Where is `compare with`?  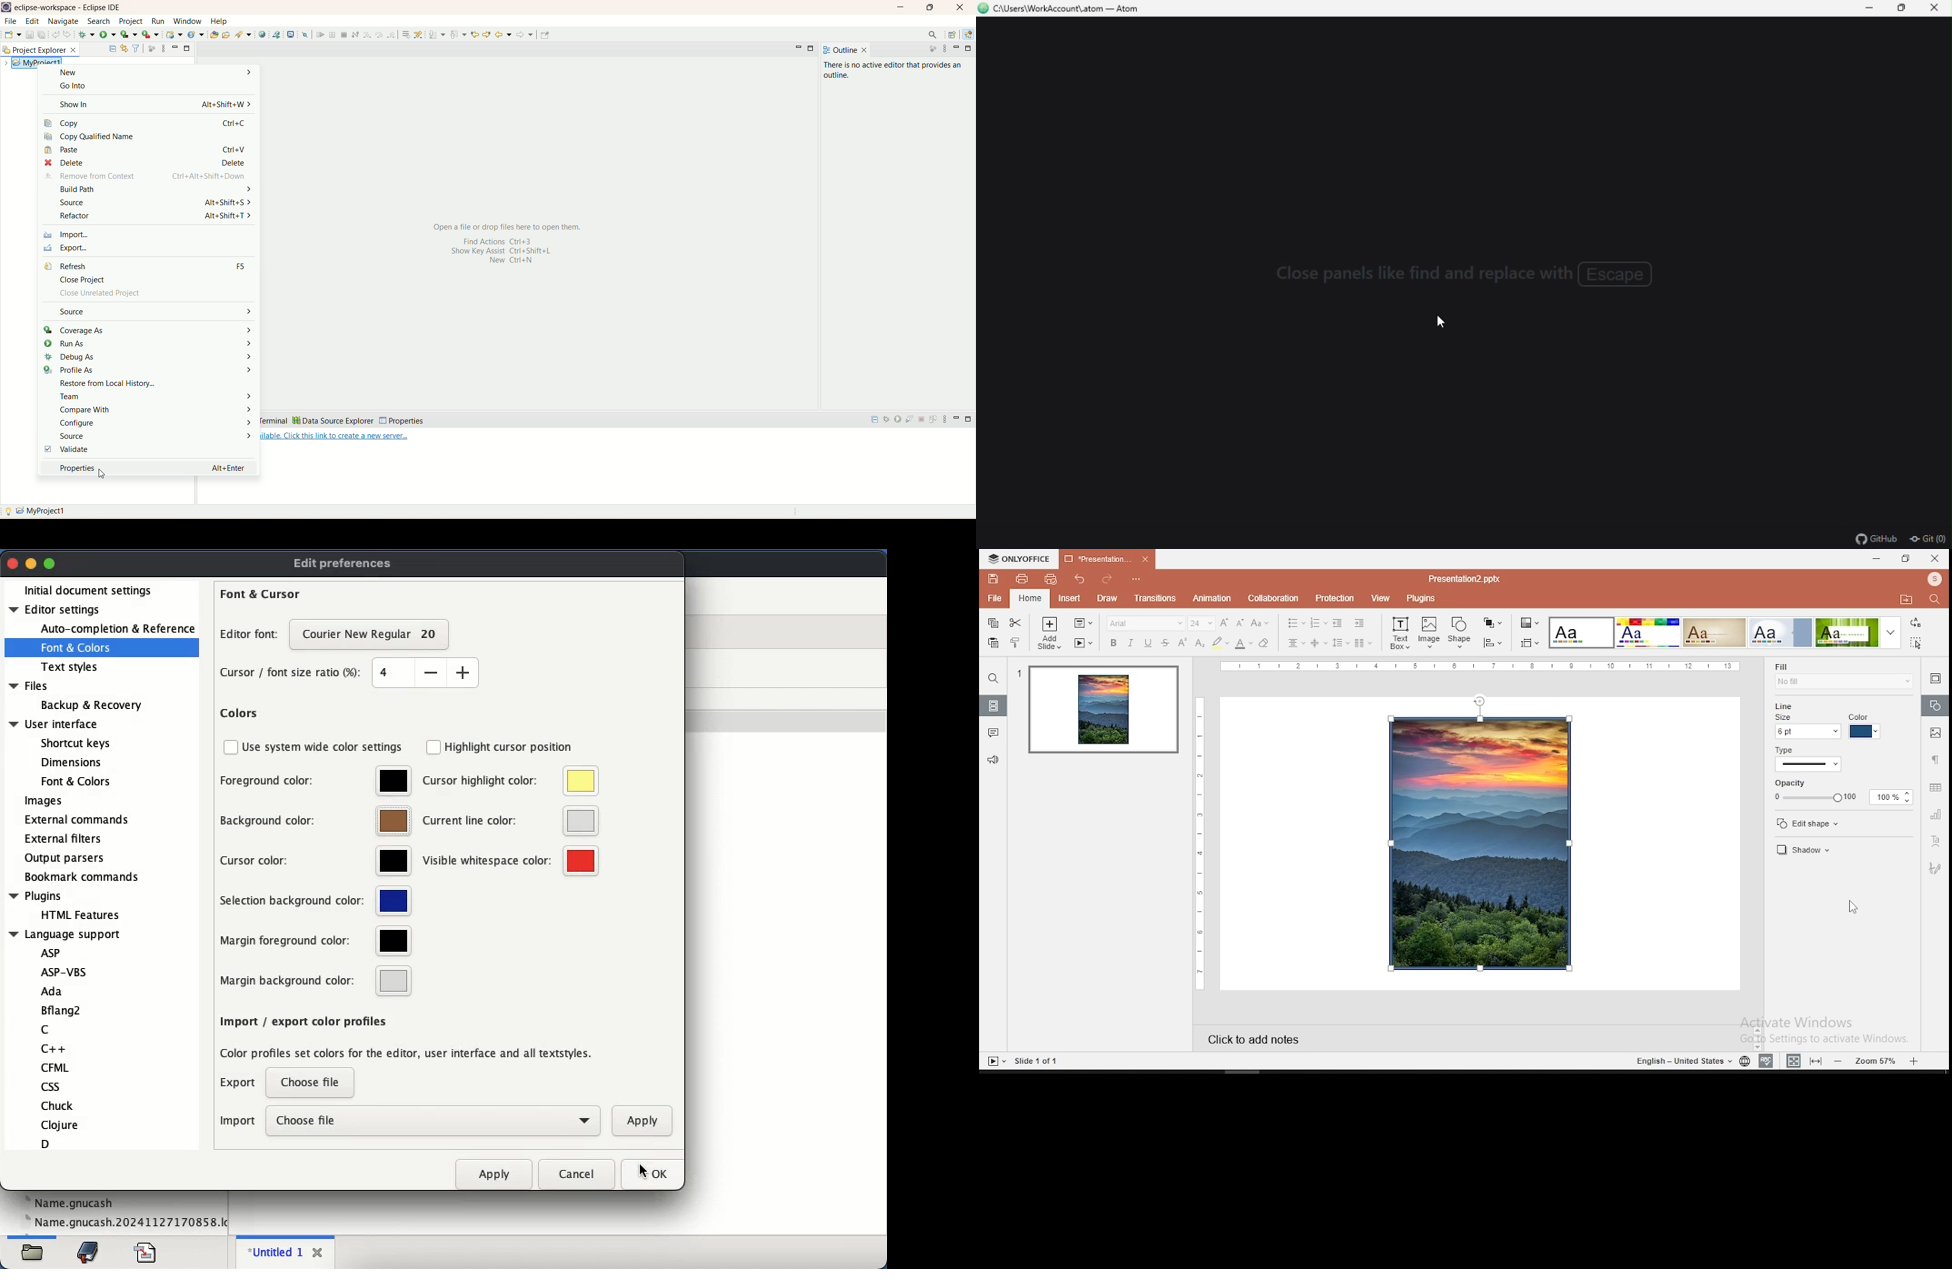 compare with is located at coordinates (147, 411).